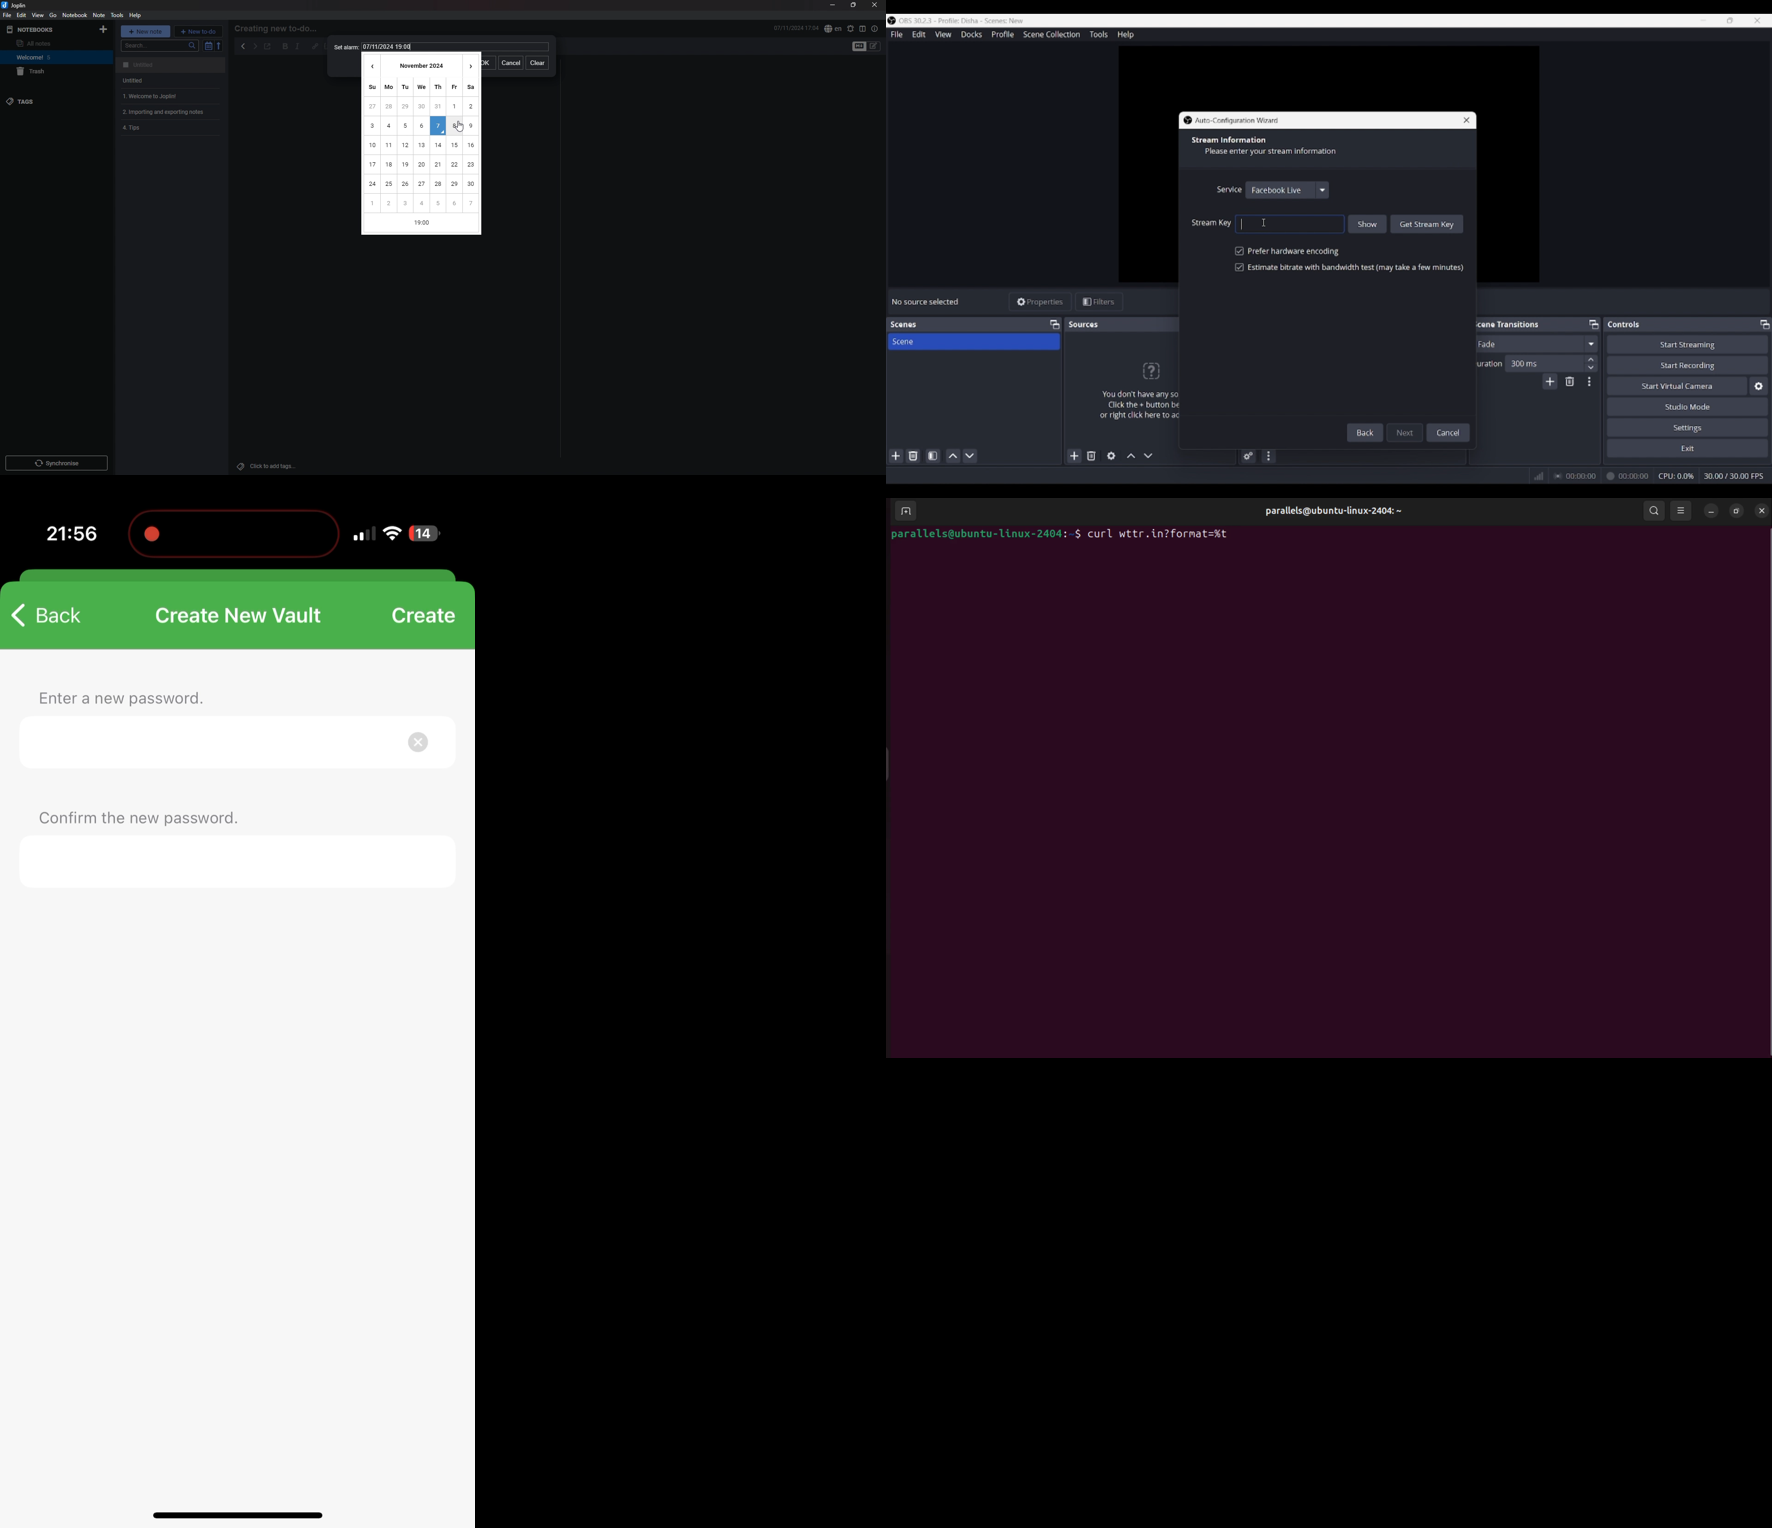 This screenshot has height=1540, width=1792. What do you see at coordinates (1148, 456) in the screenshot?
I see `Move source down` at bounding box center [1148, 456].